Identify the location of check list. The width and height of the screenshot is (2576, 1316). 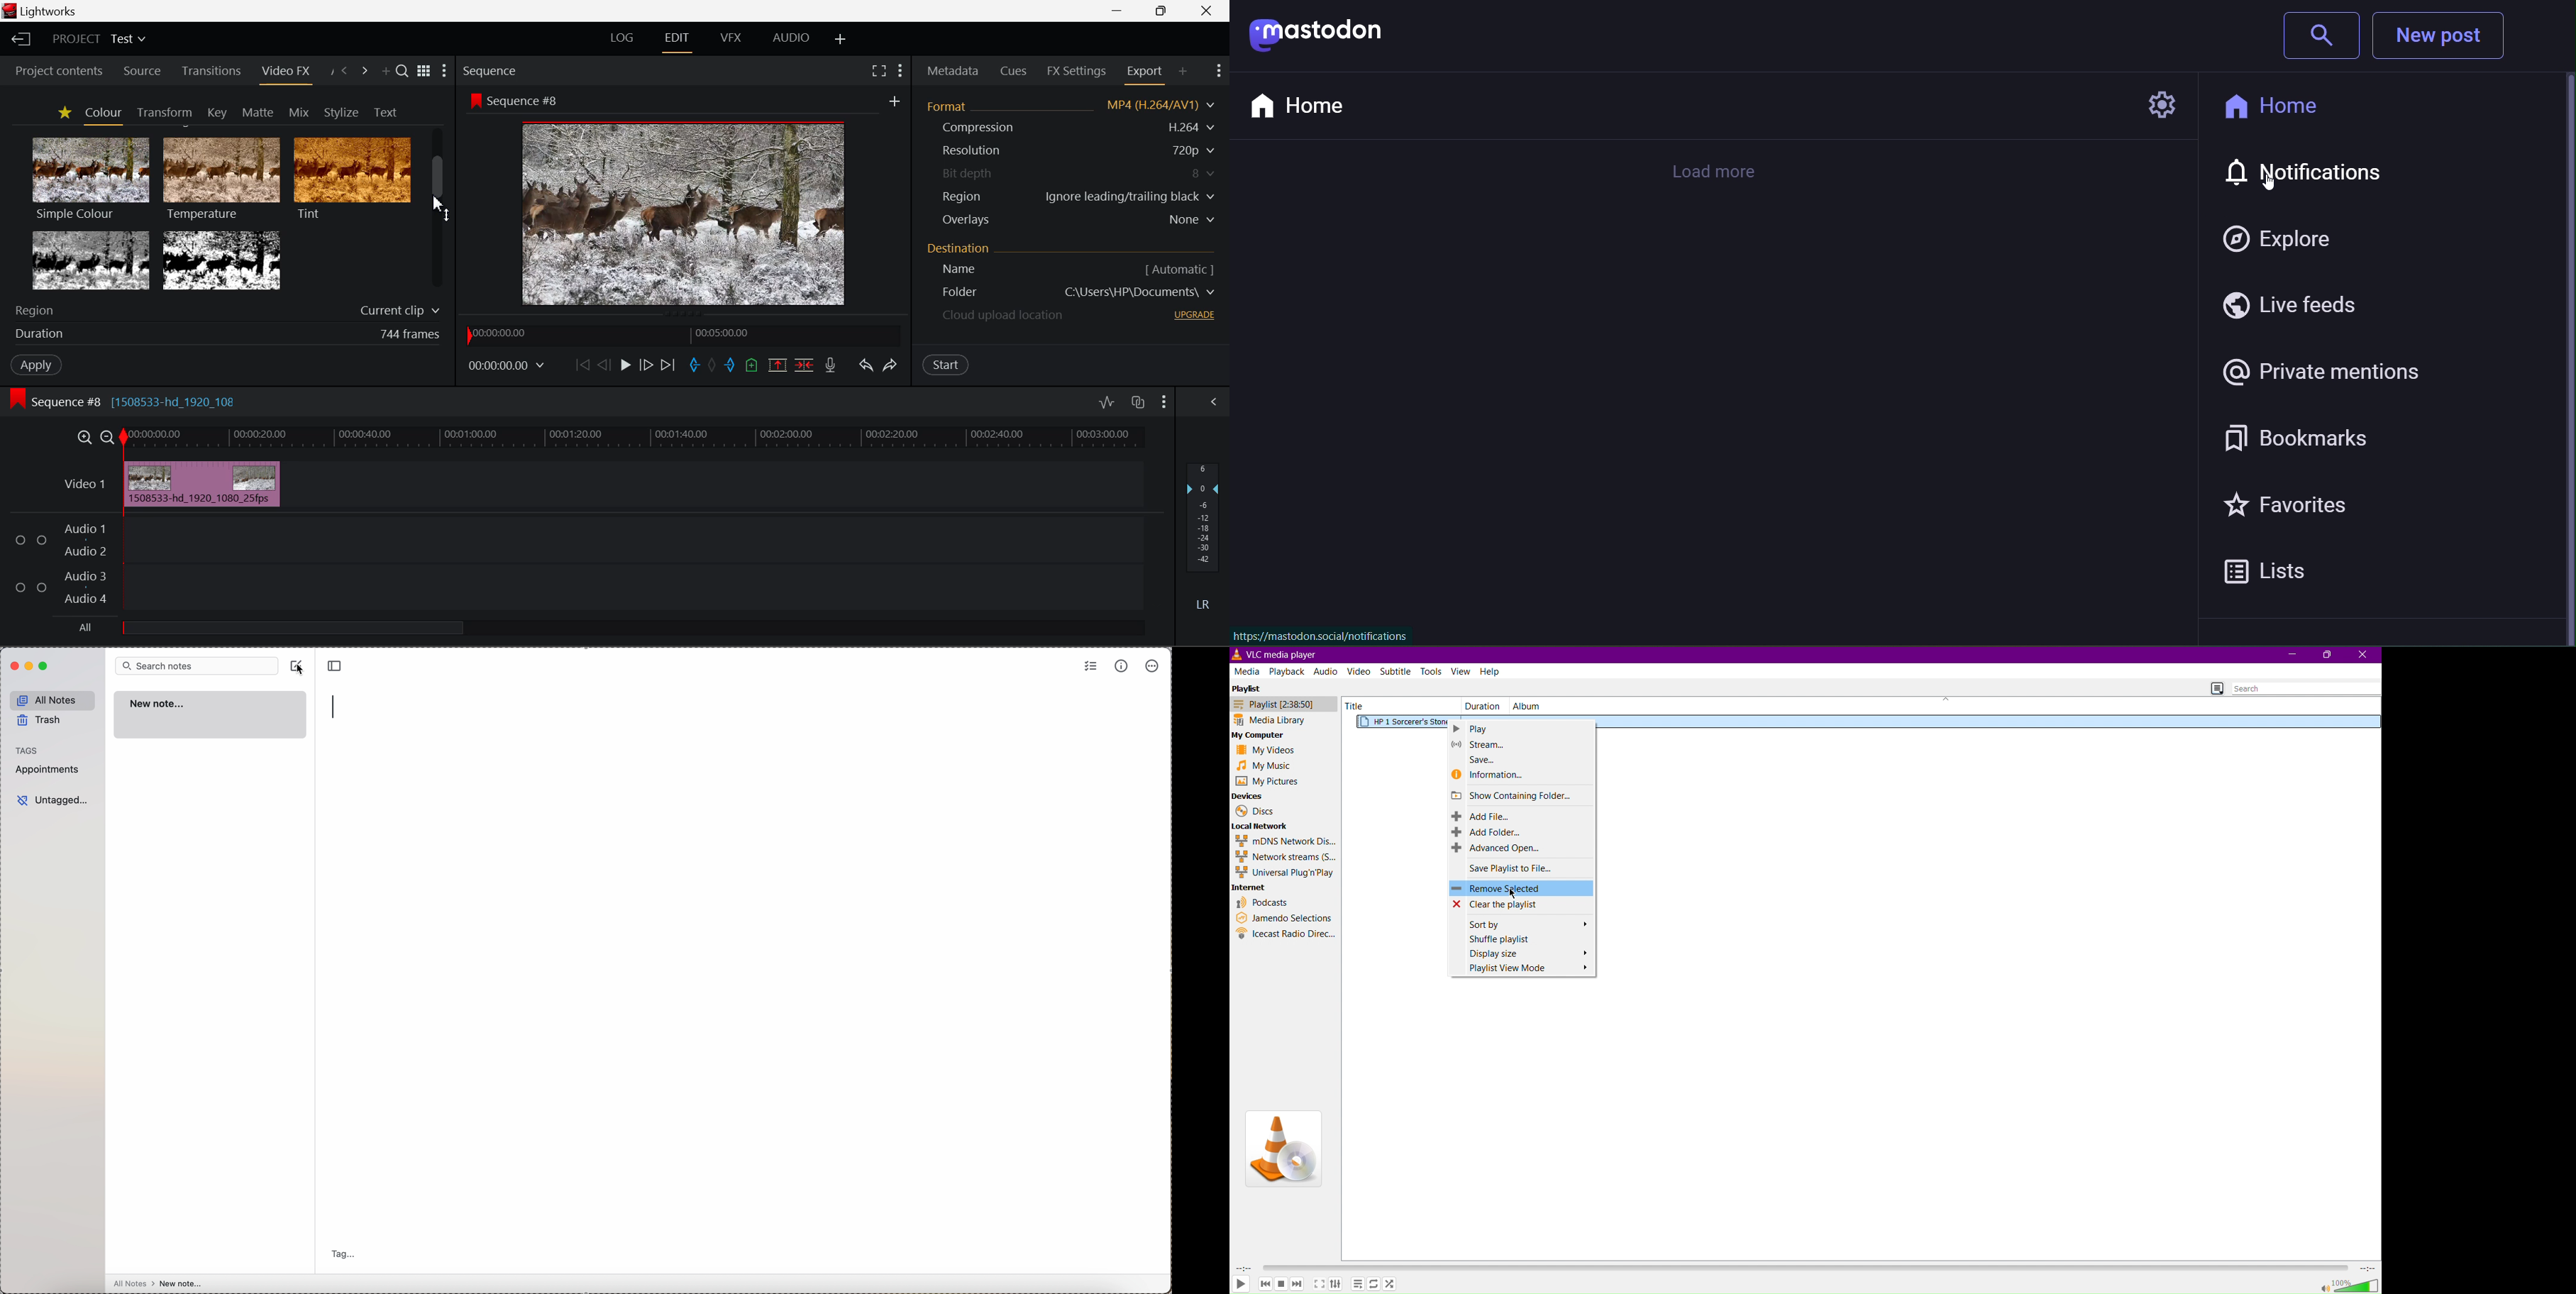
(1091, 666).